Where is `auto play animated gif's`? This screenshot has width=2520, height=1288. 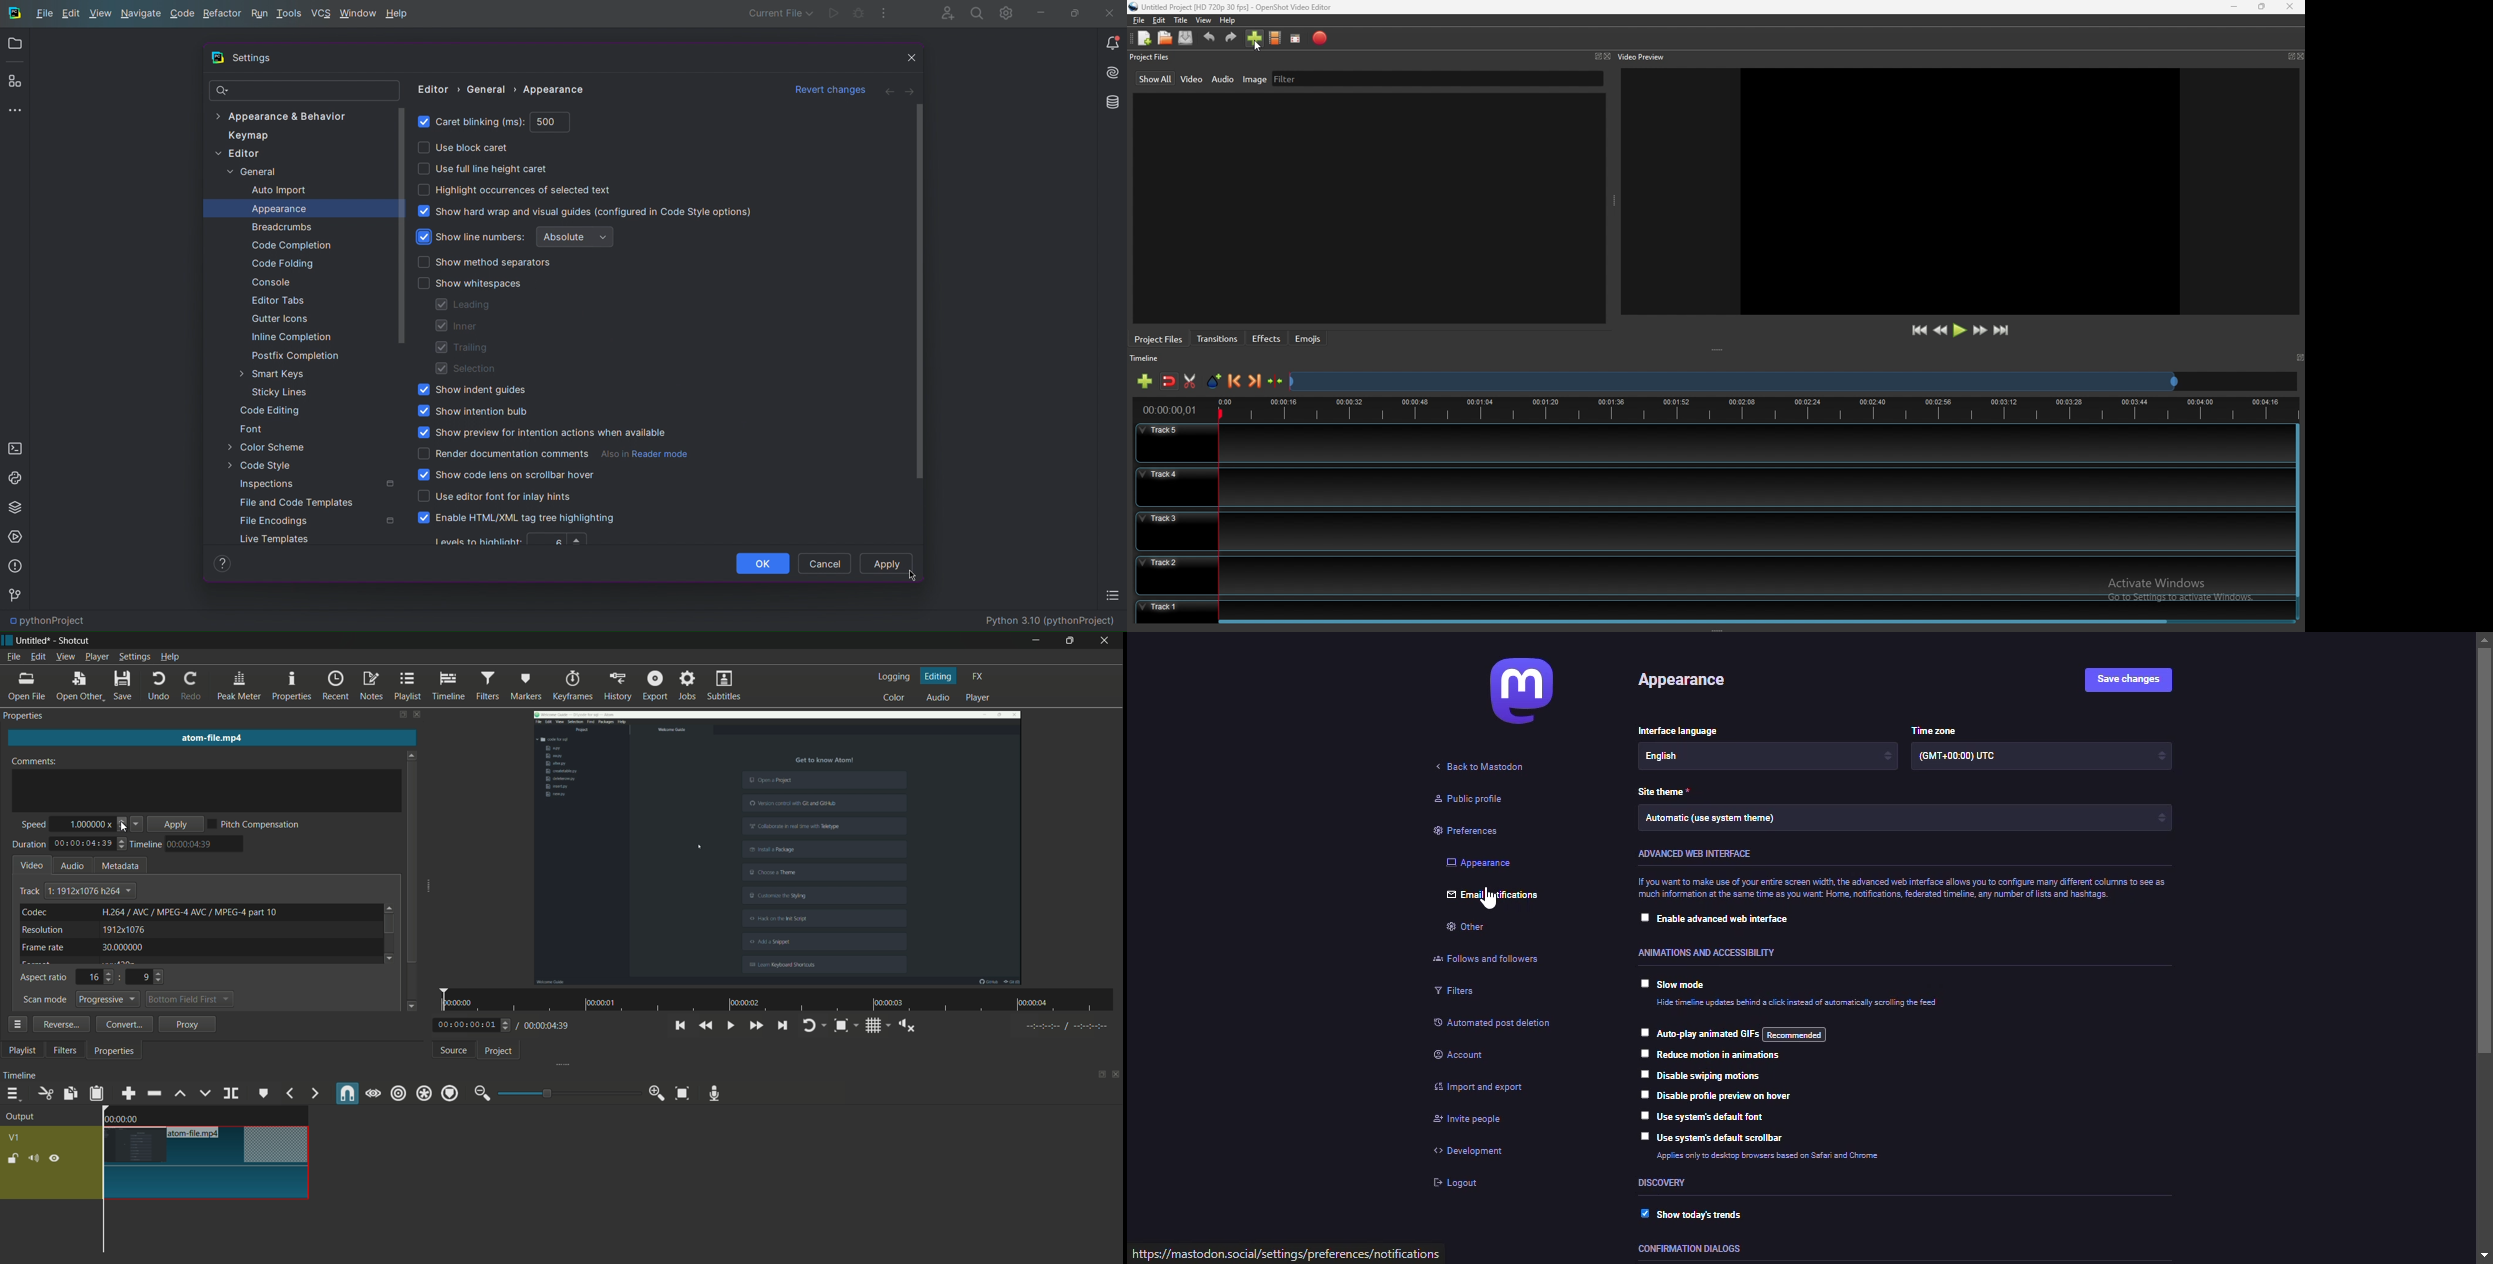 auto play animated gif's is located at coordinates (1743, 1033).